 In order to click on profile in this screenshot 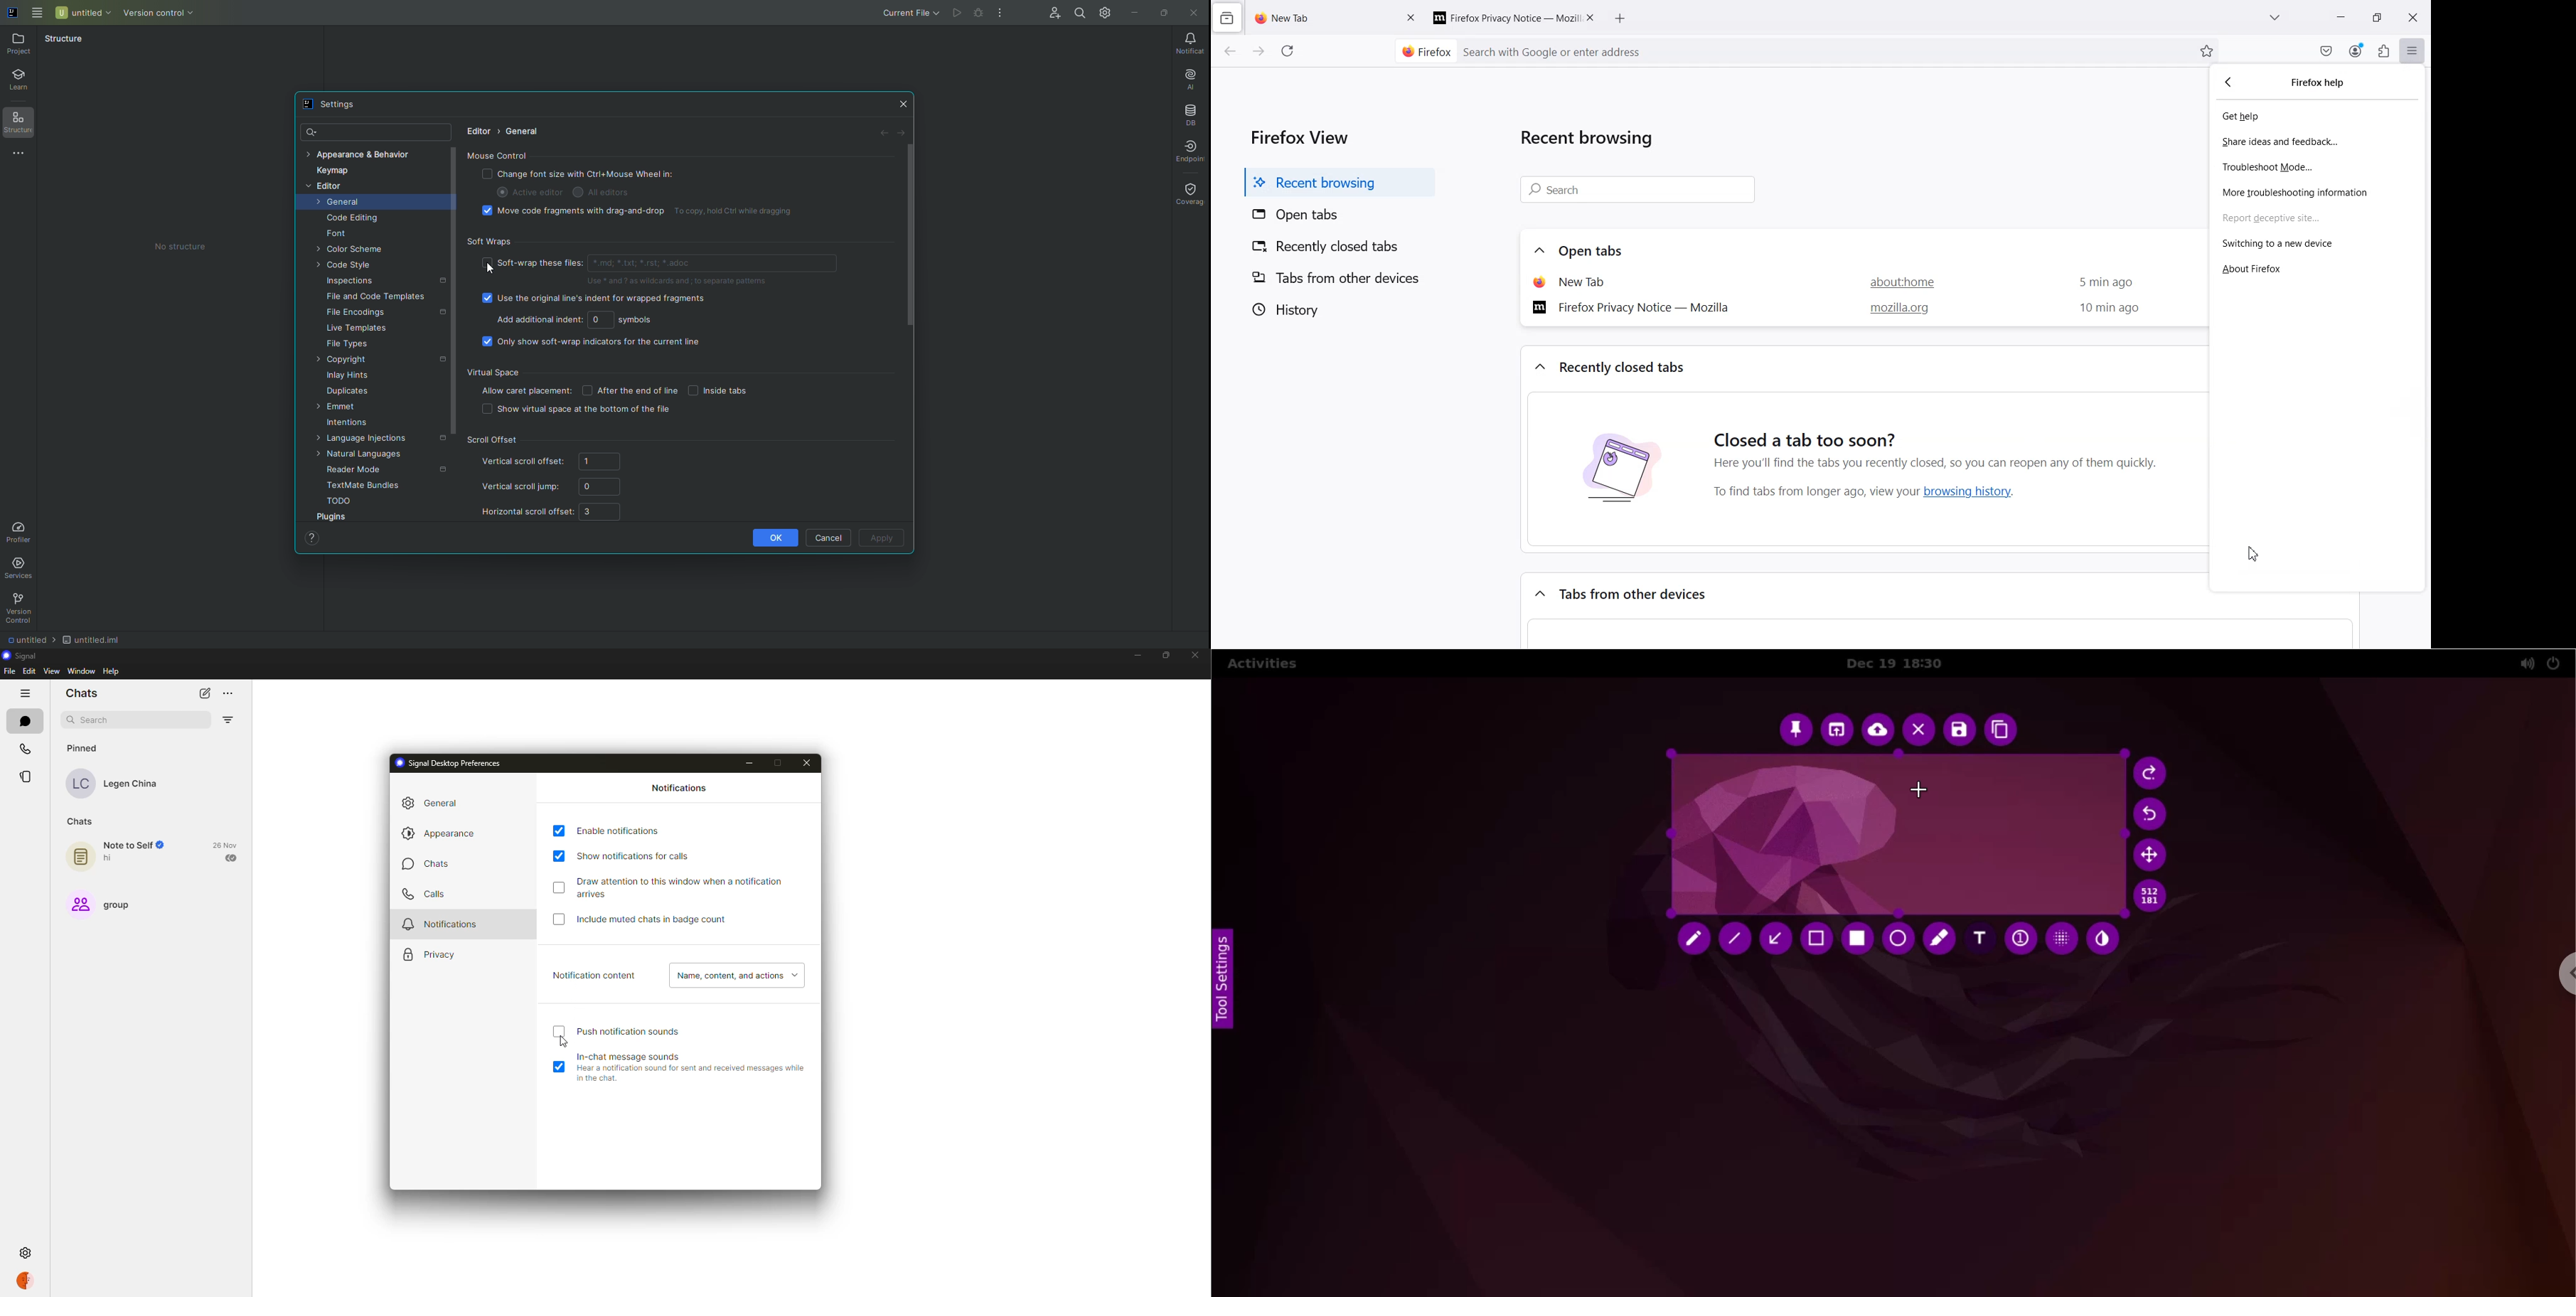, I will do `click(28, 1282)`.